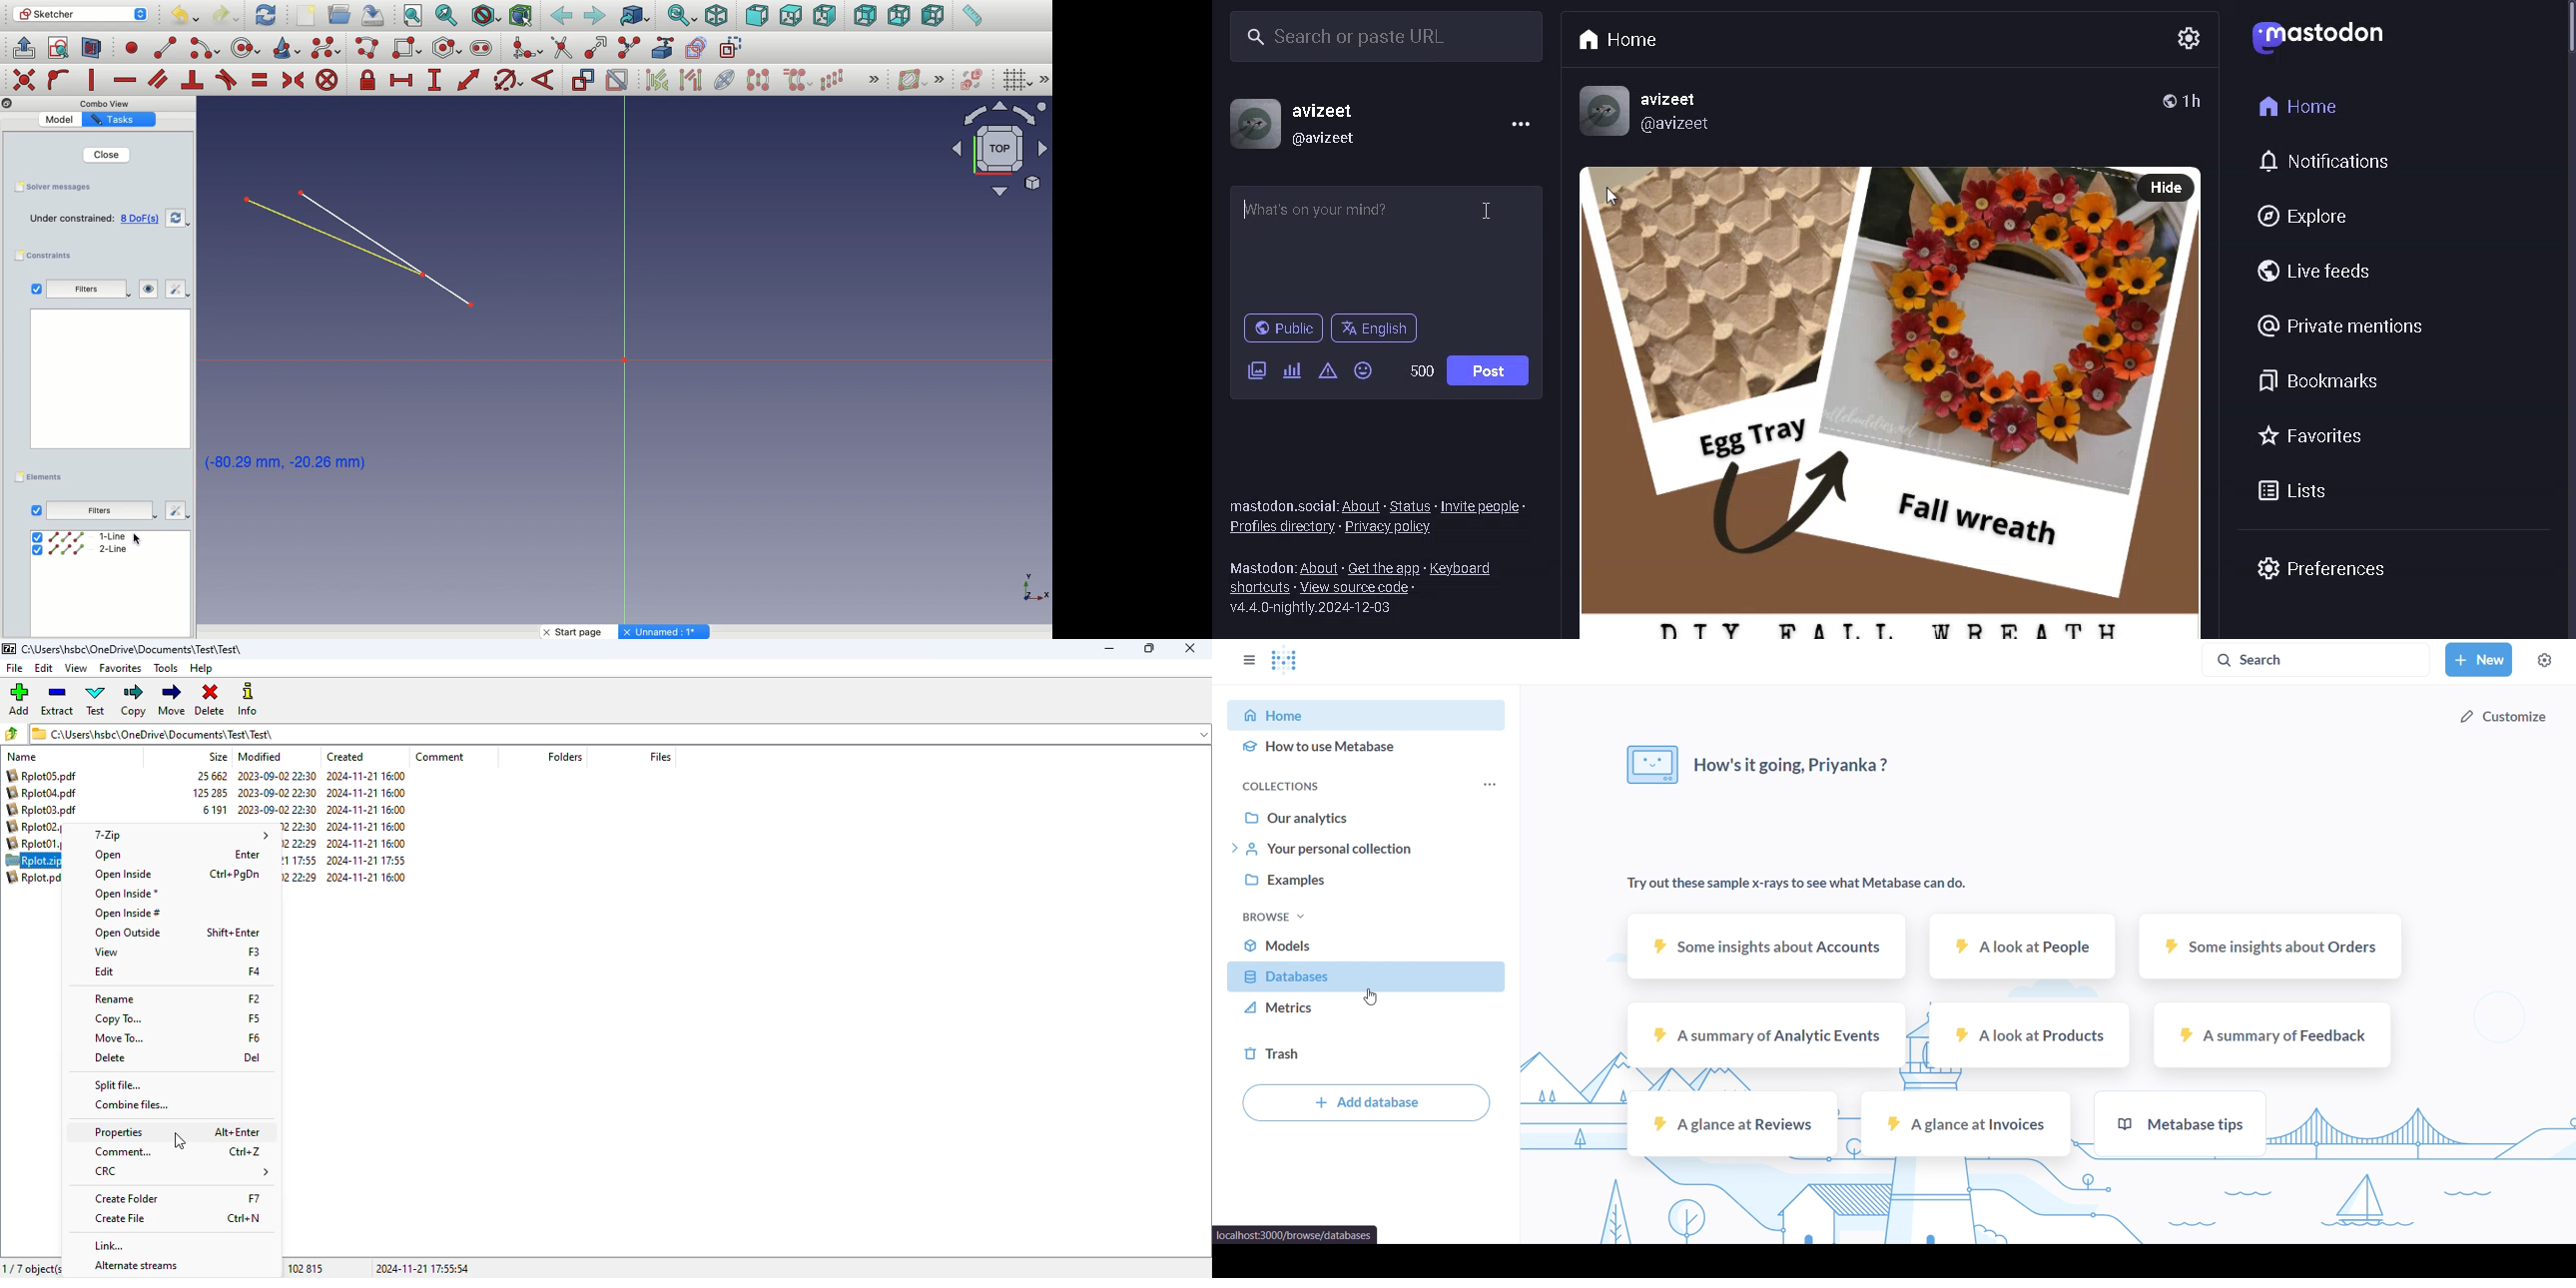  What do you see at coordinates (133, 1105) in the screenshot?
I see `combine files` at bounding box center [133, 1105].